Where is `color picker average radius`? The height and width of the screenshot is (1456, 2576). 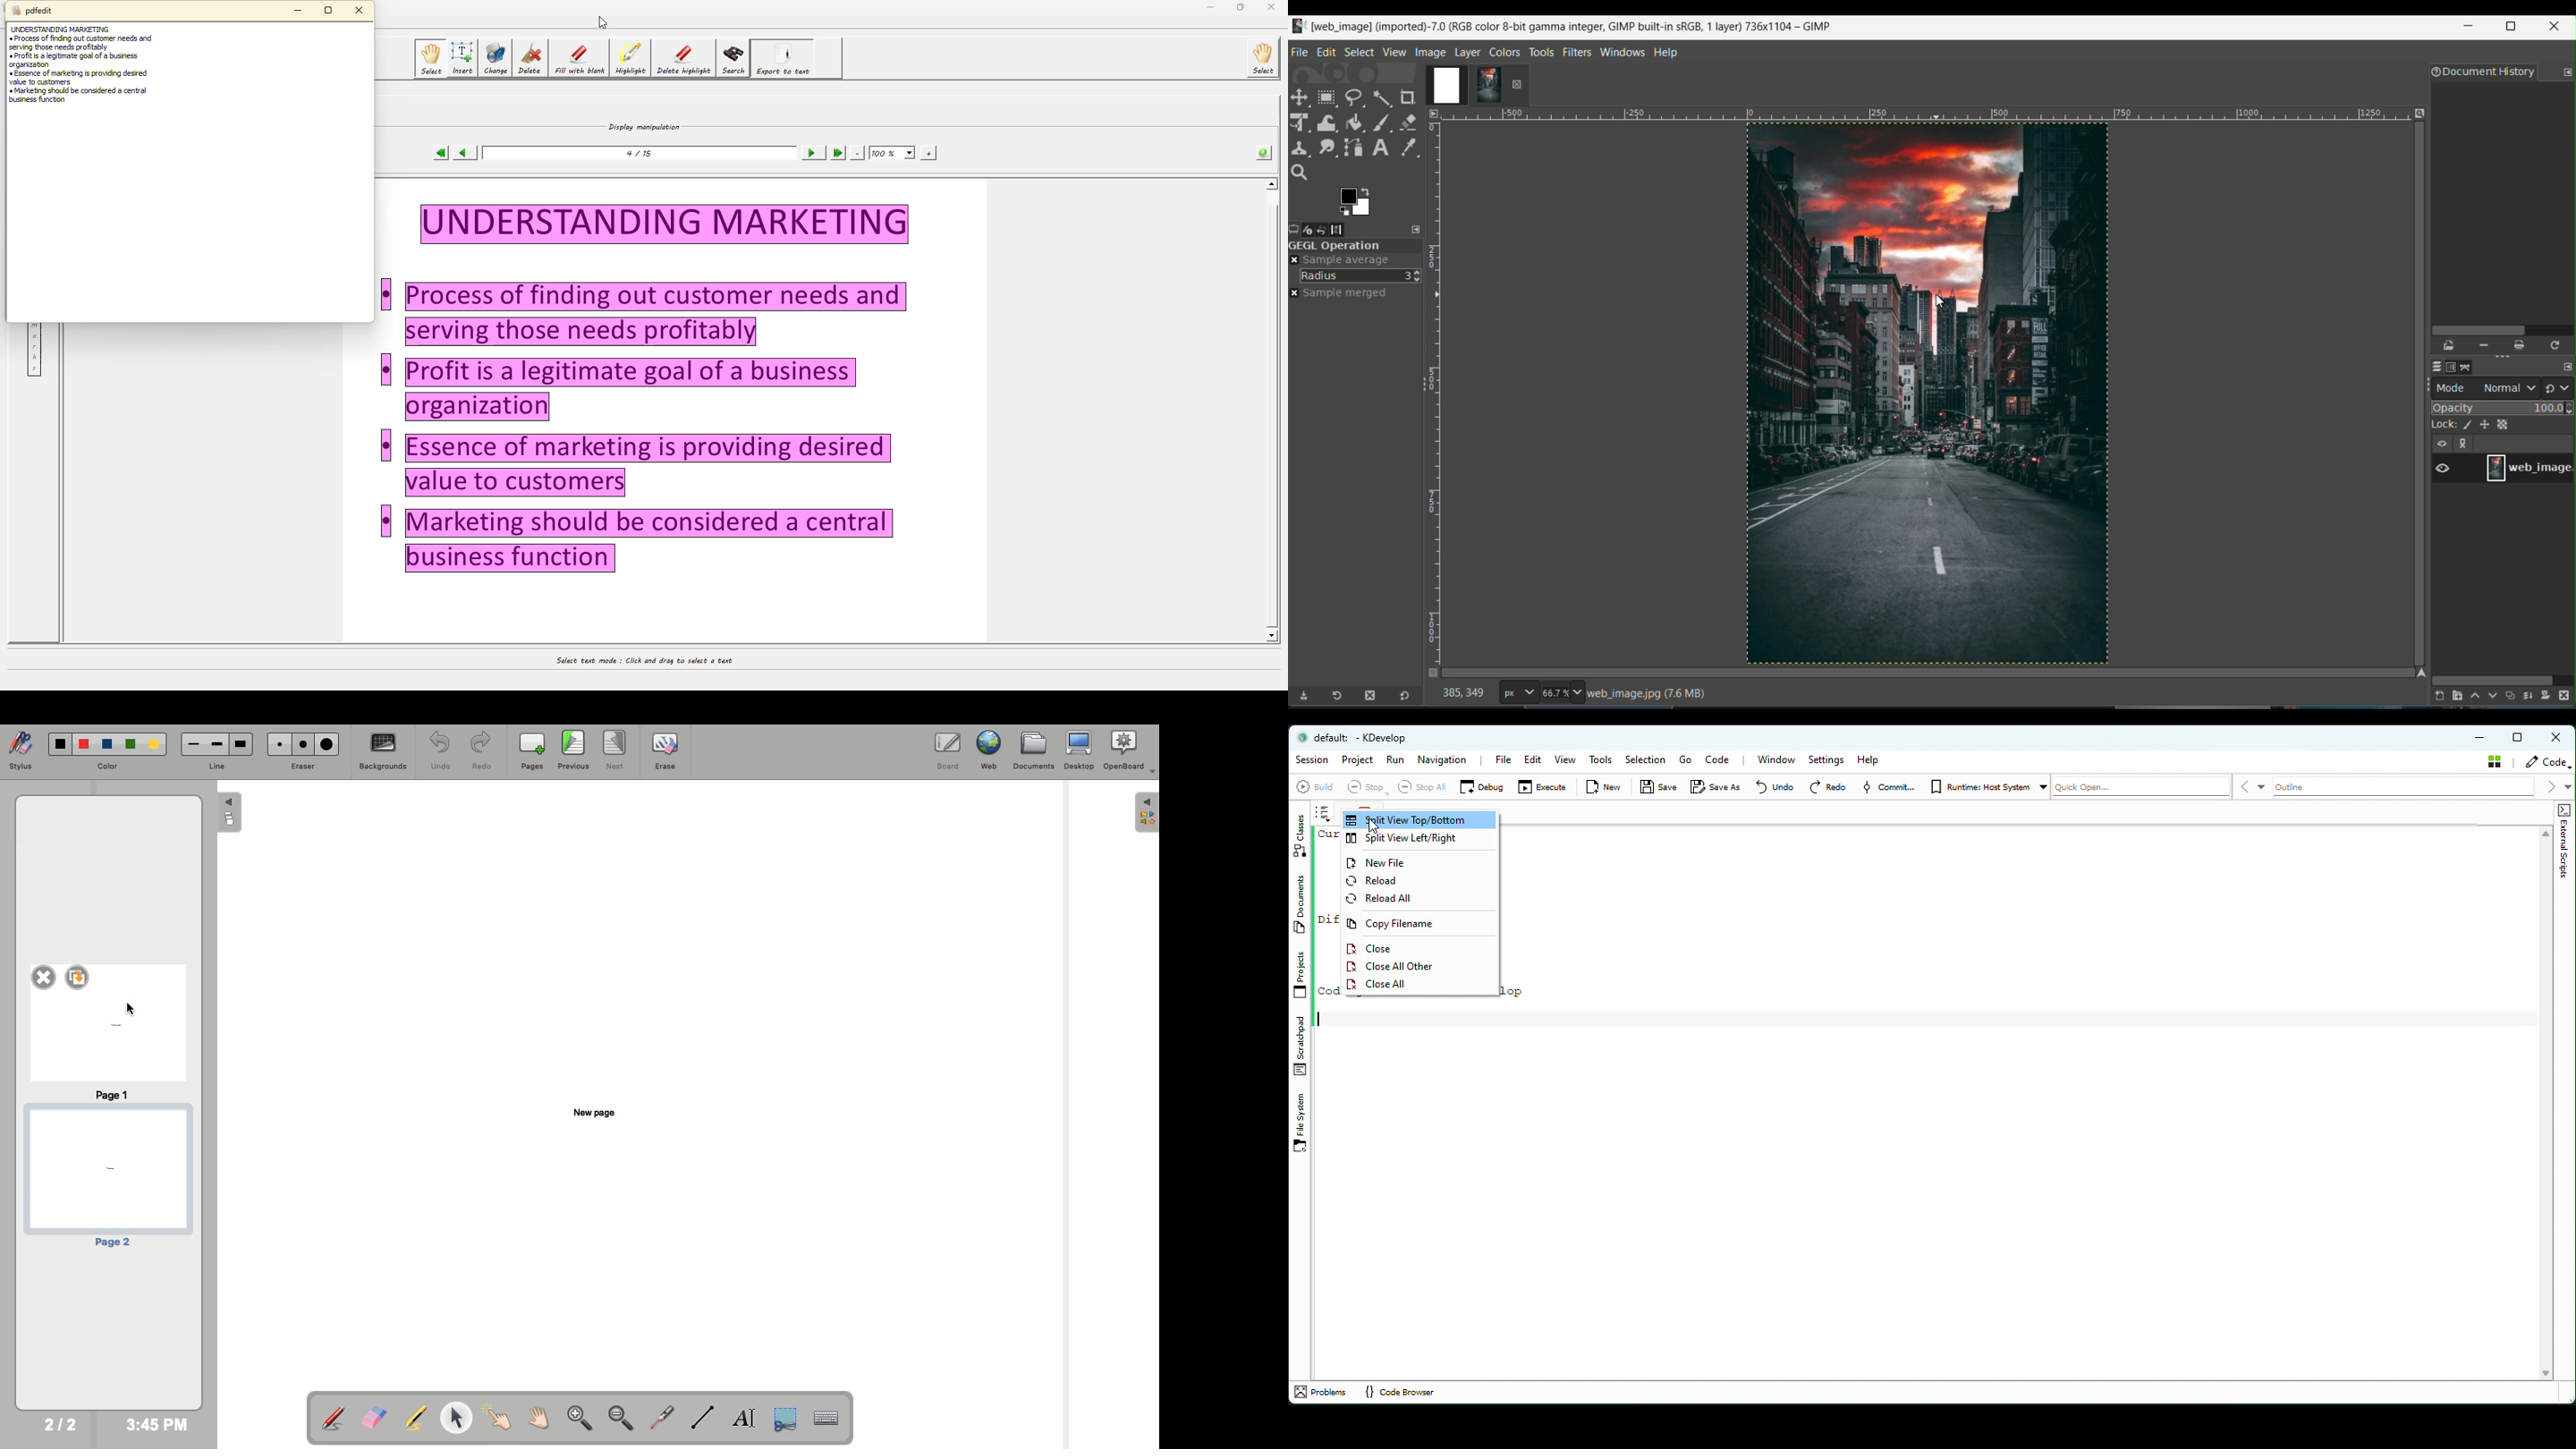
color picker average radius is located at coordinates (1361, 275).